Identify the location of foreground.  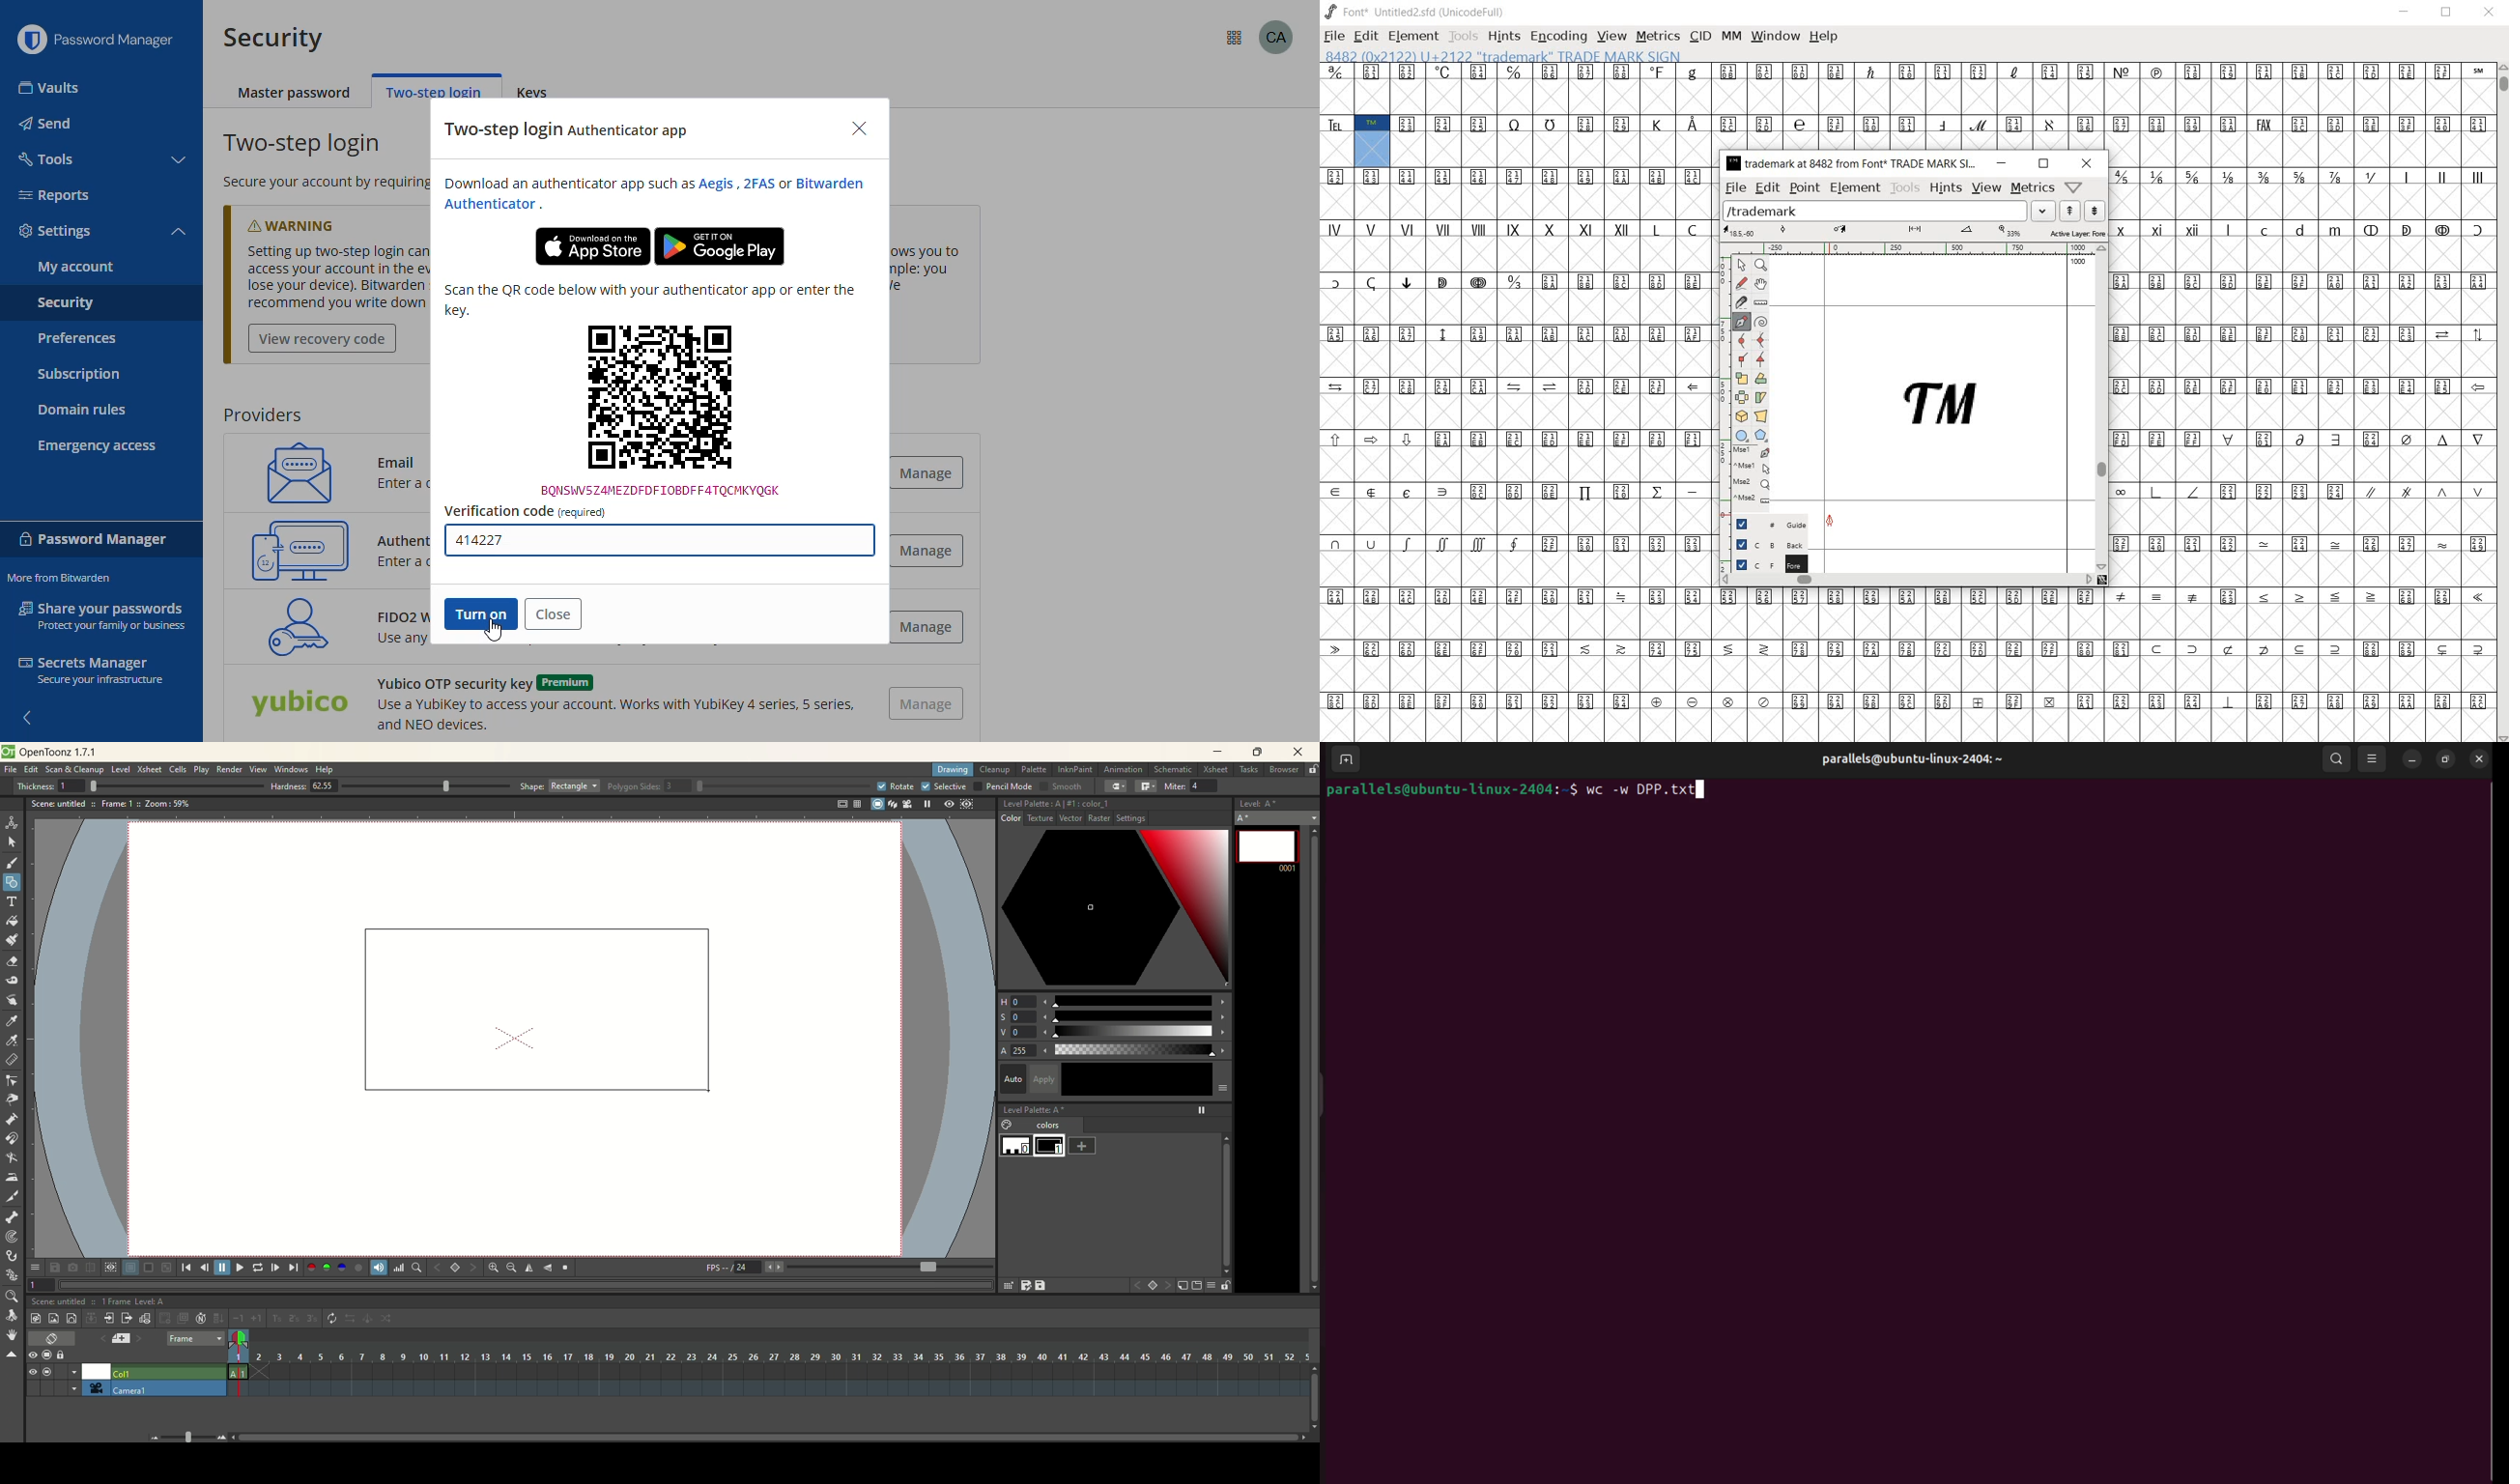
(1766, 563).